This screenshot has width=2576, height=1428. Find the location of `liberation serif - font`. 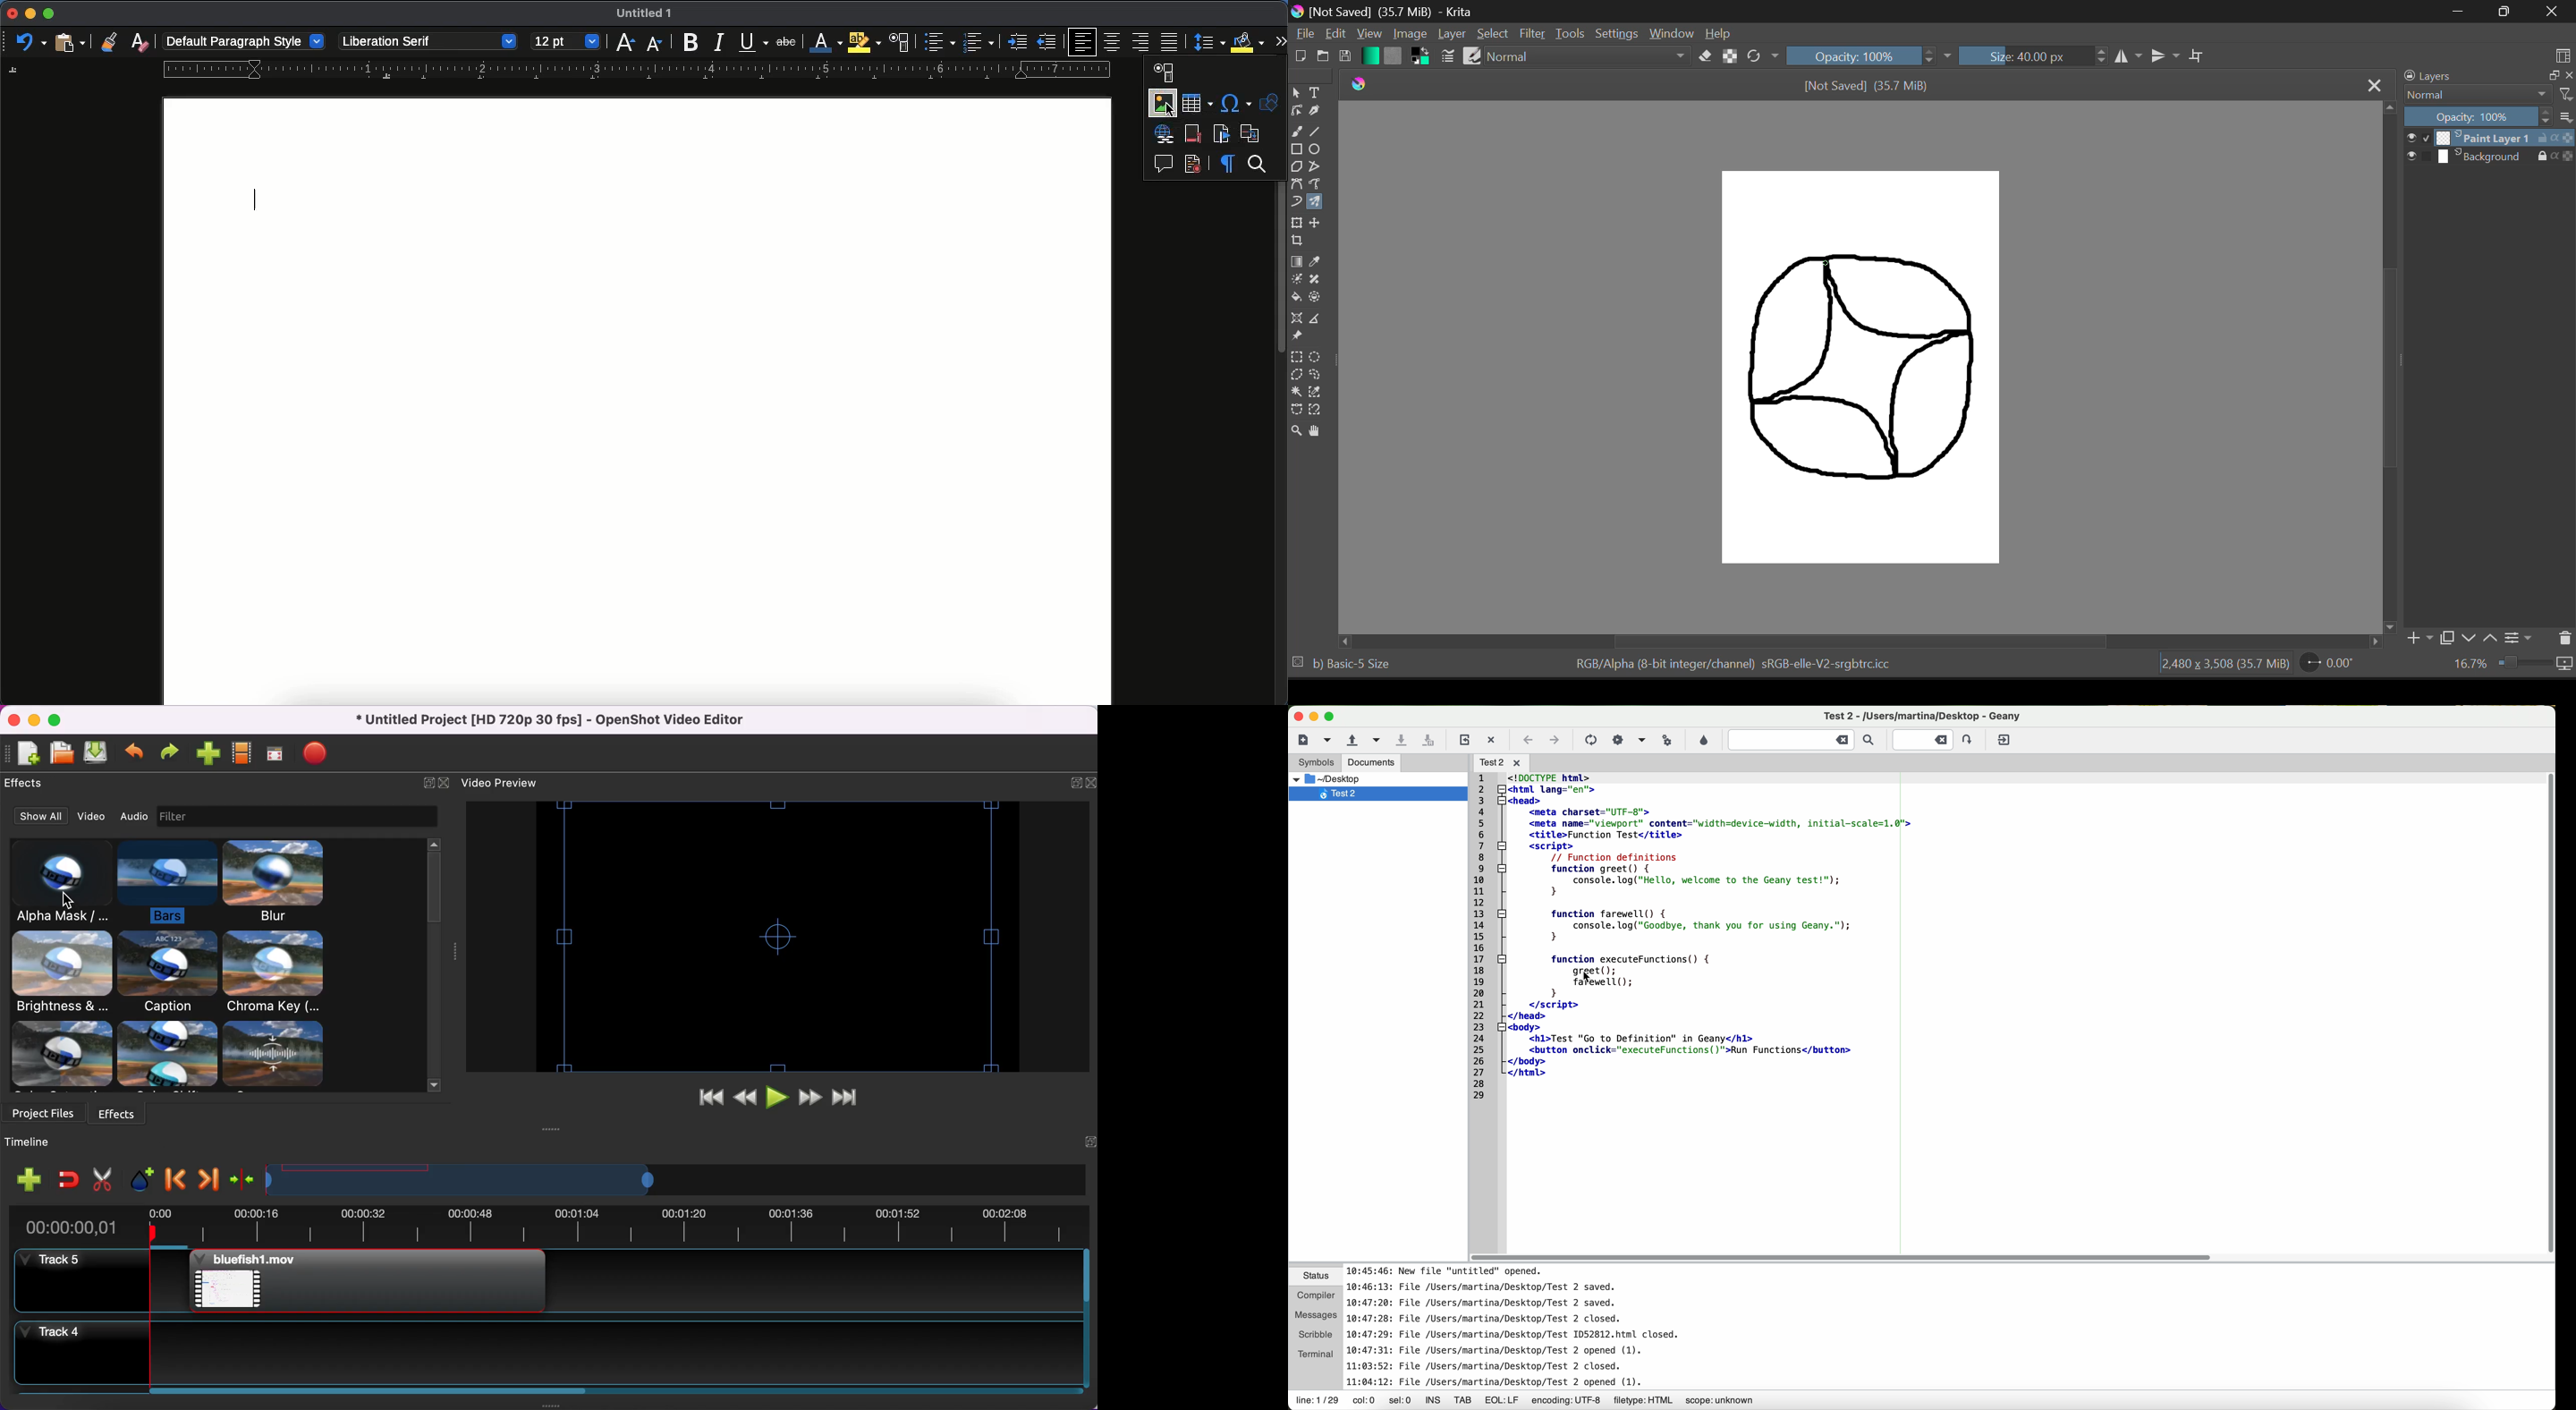

liberation serif - font is located at coordinates (427, 39).